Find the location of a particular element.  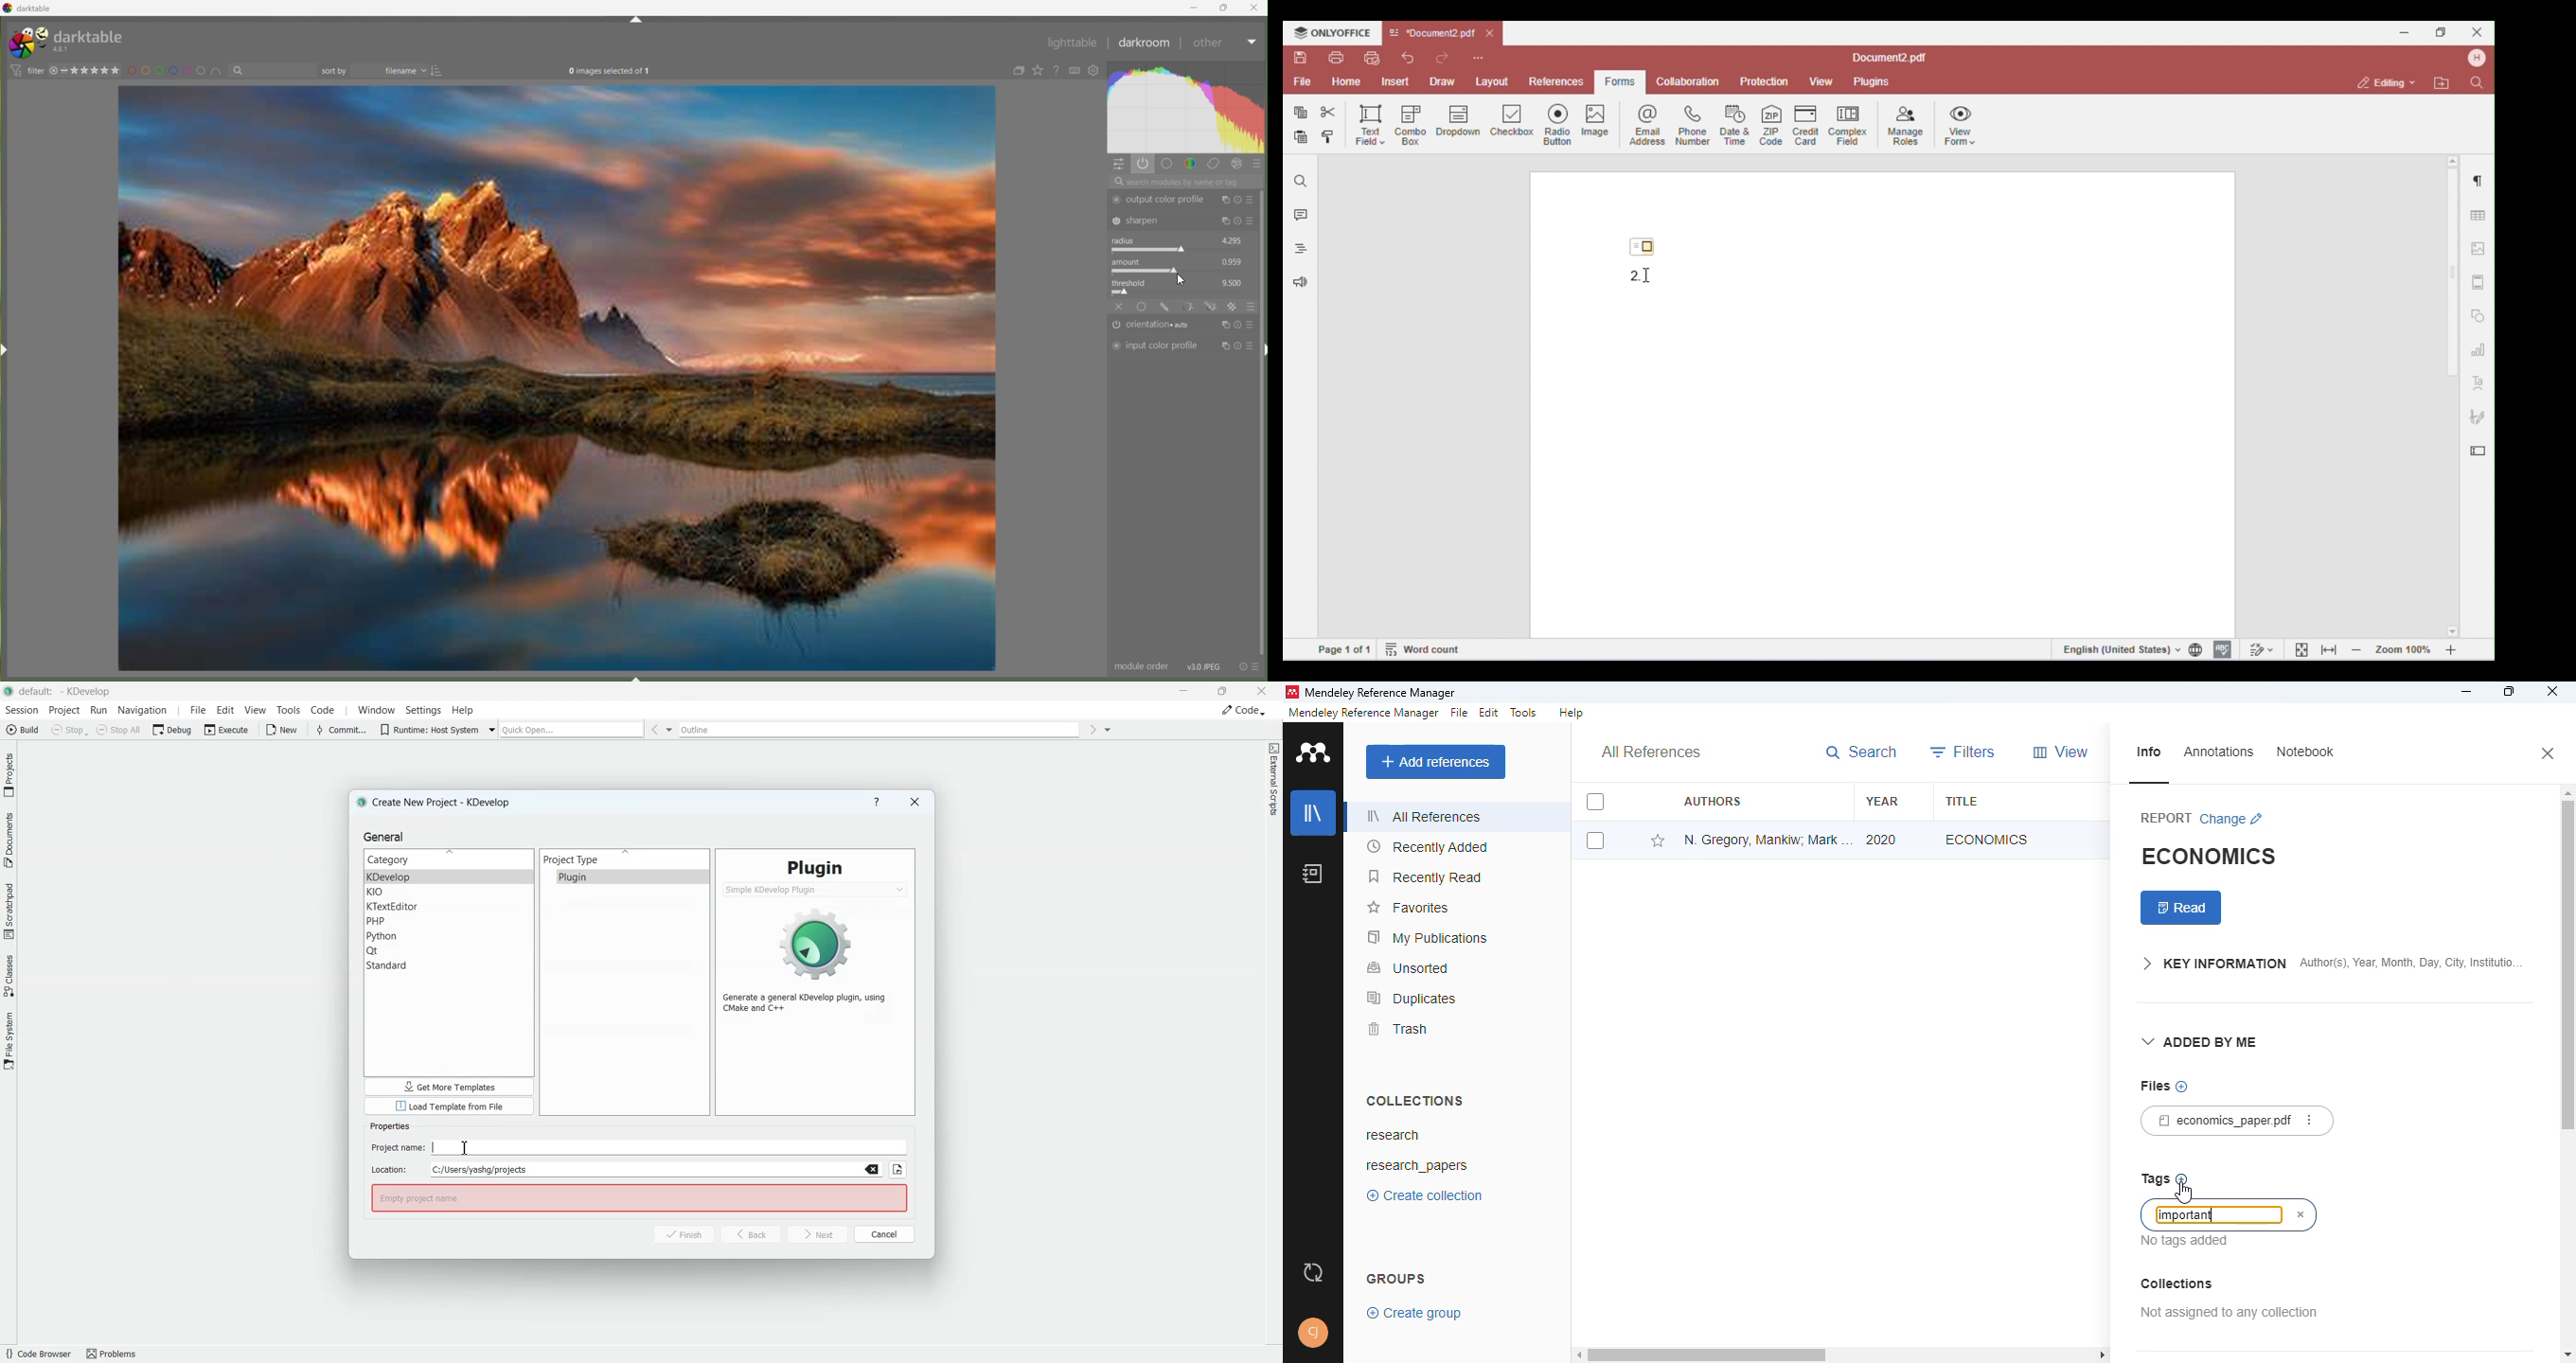

change is located at coordinates (2231, 820).